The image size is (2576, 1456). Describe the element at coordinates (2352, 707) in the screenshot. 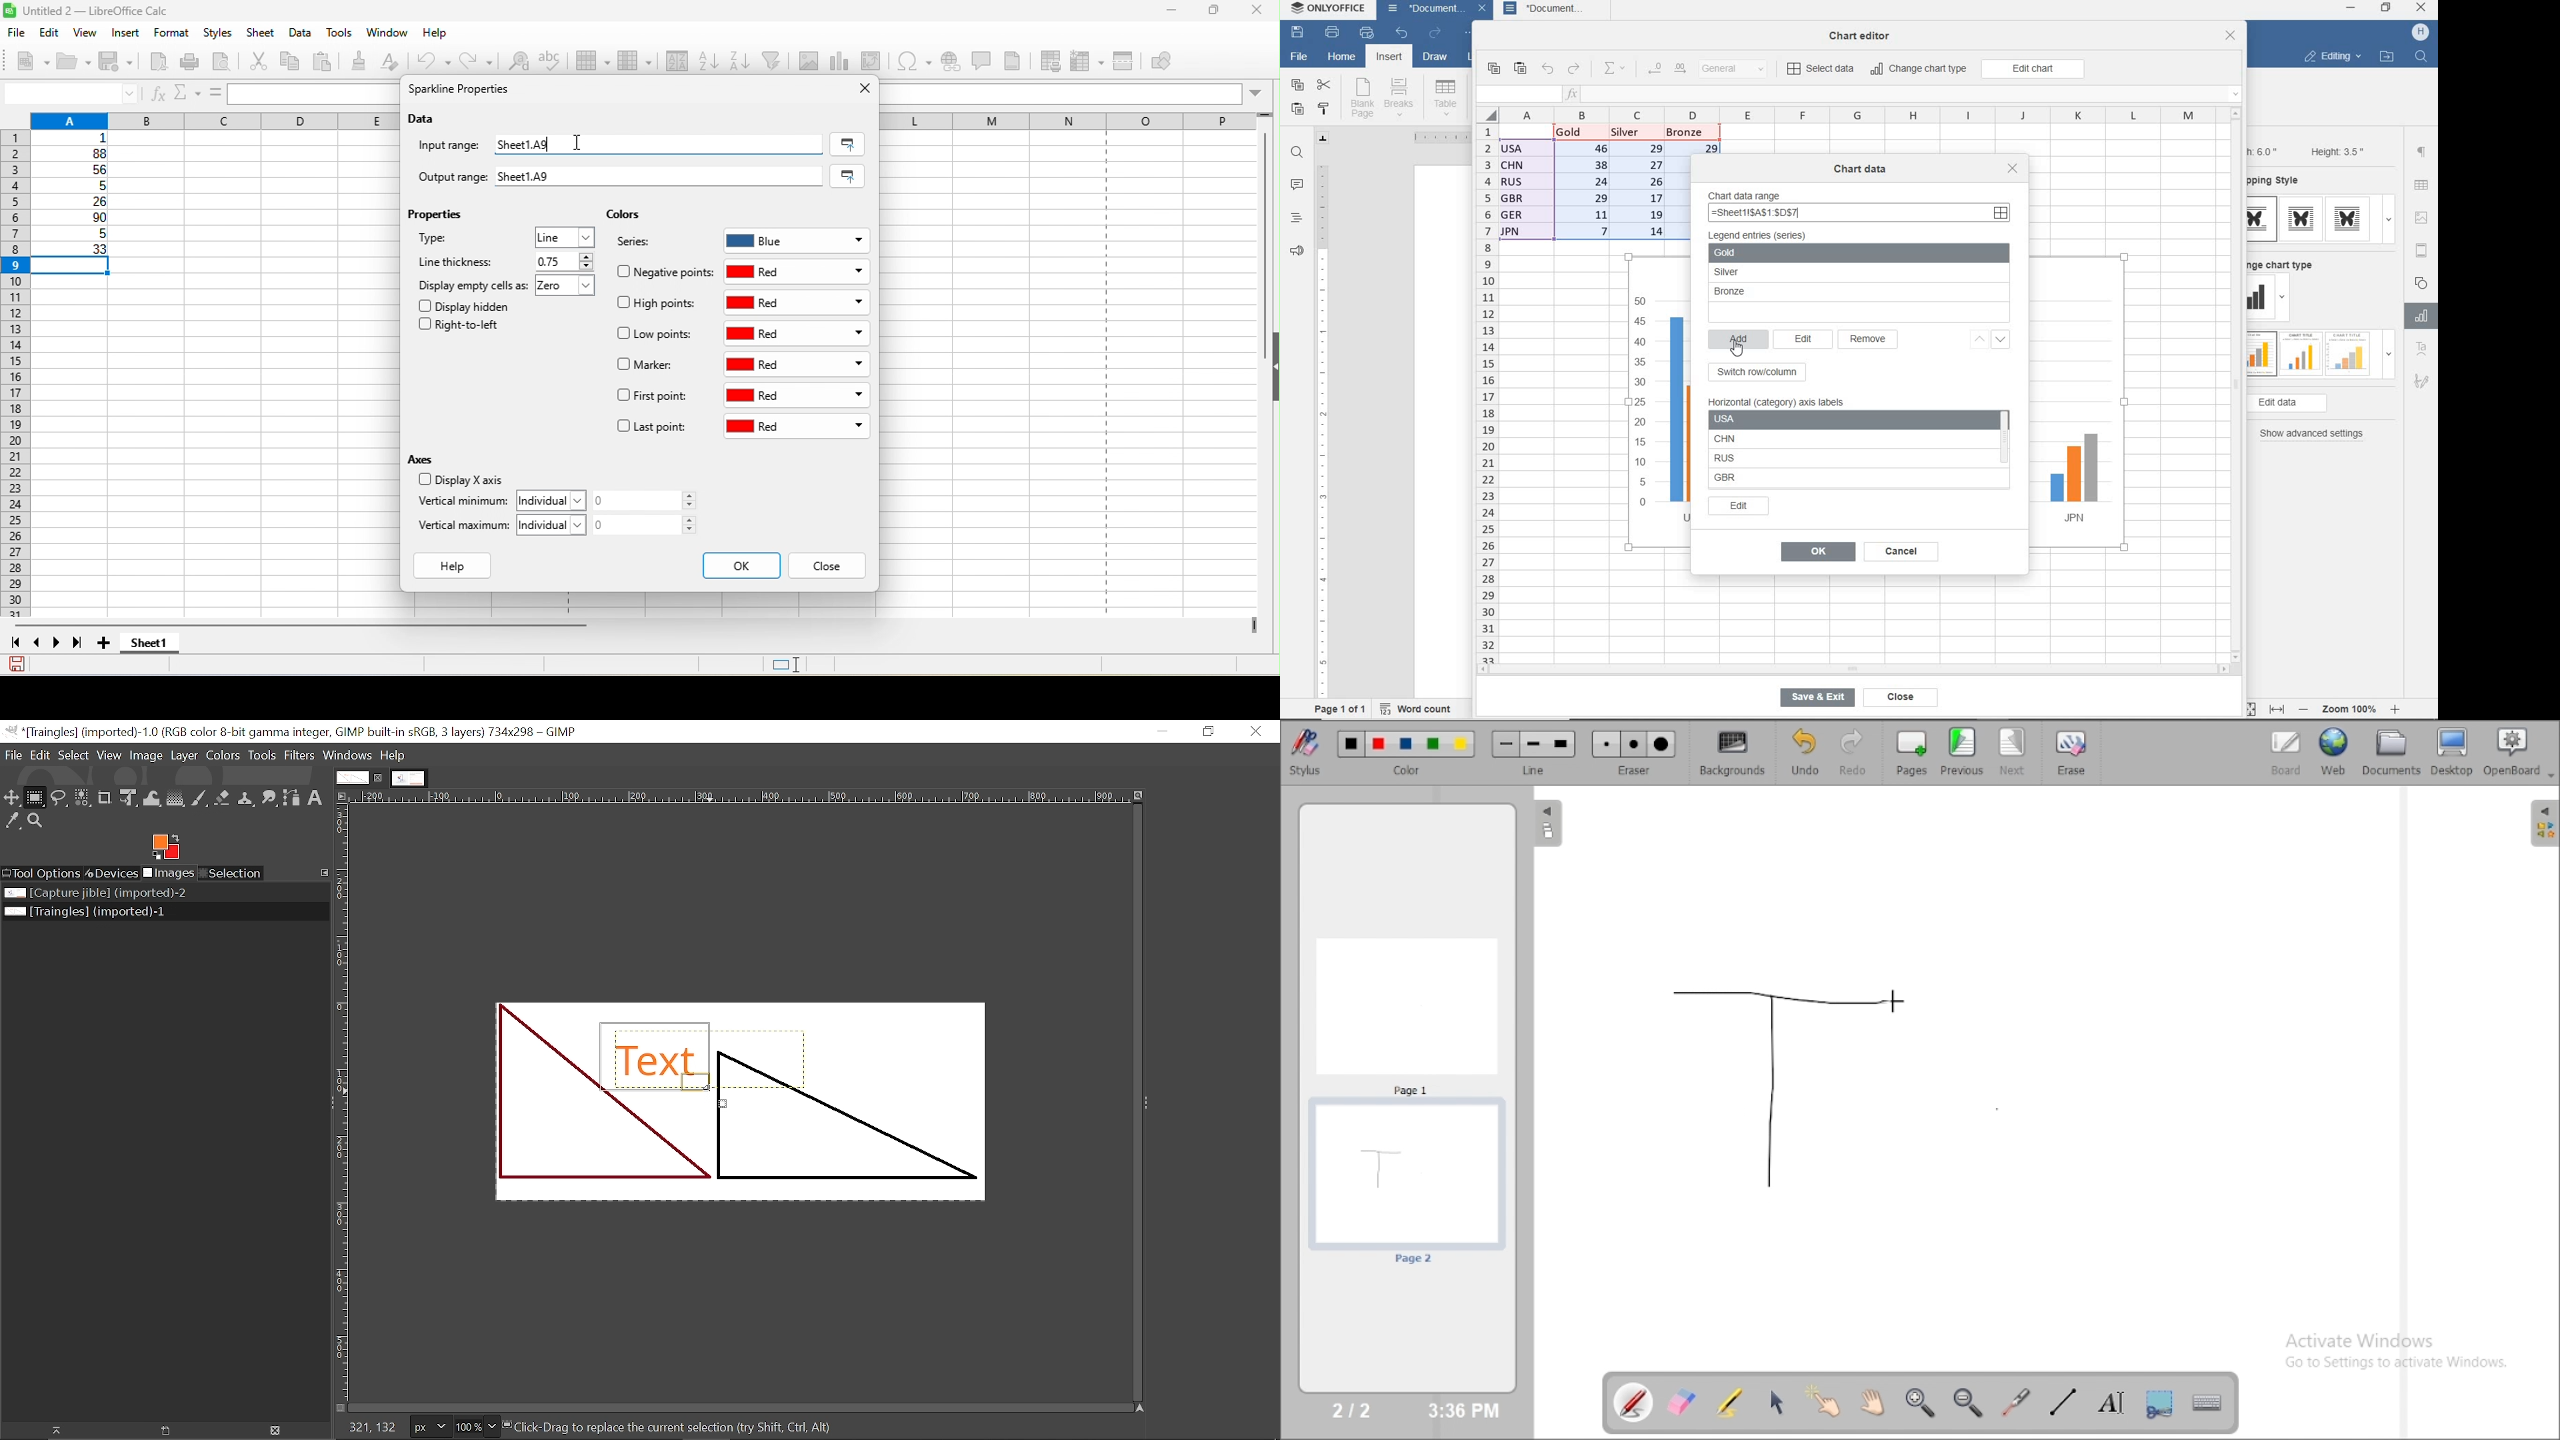

I see `zoom 100%` at that location.